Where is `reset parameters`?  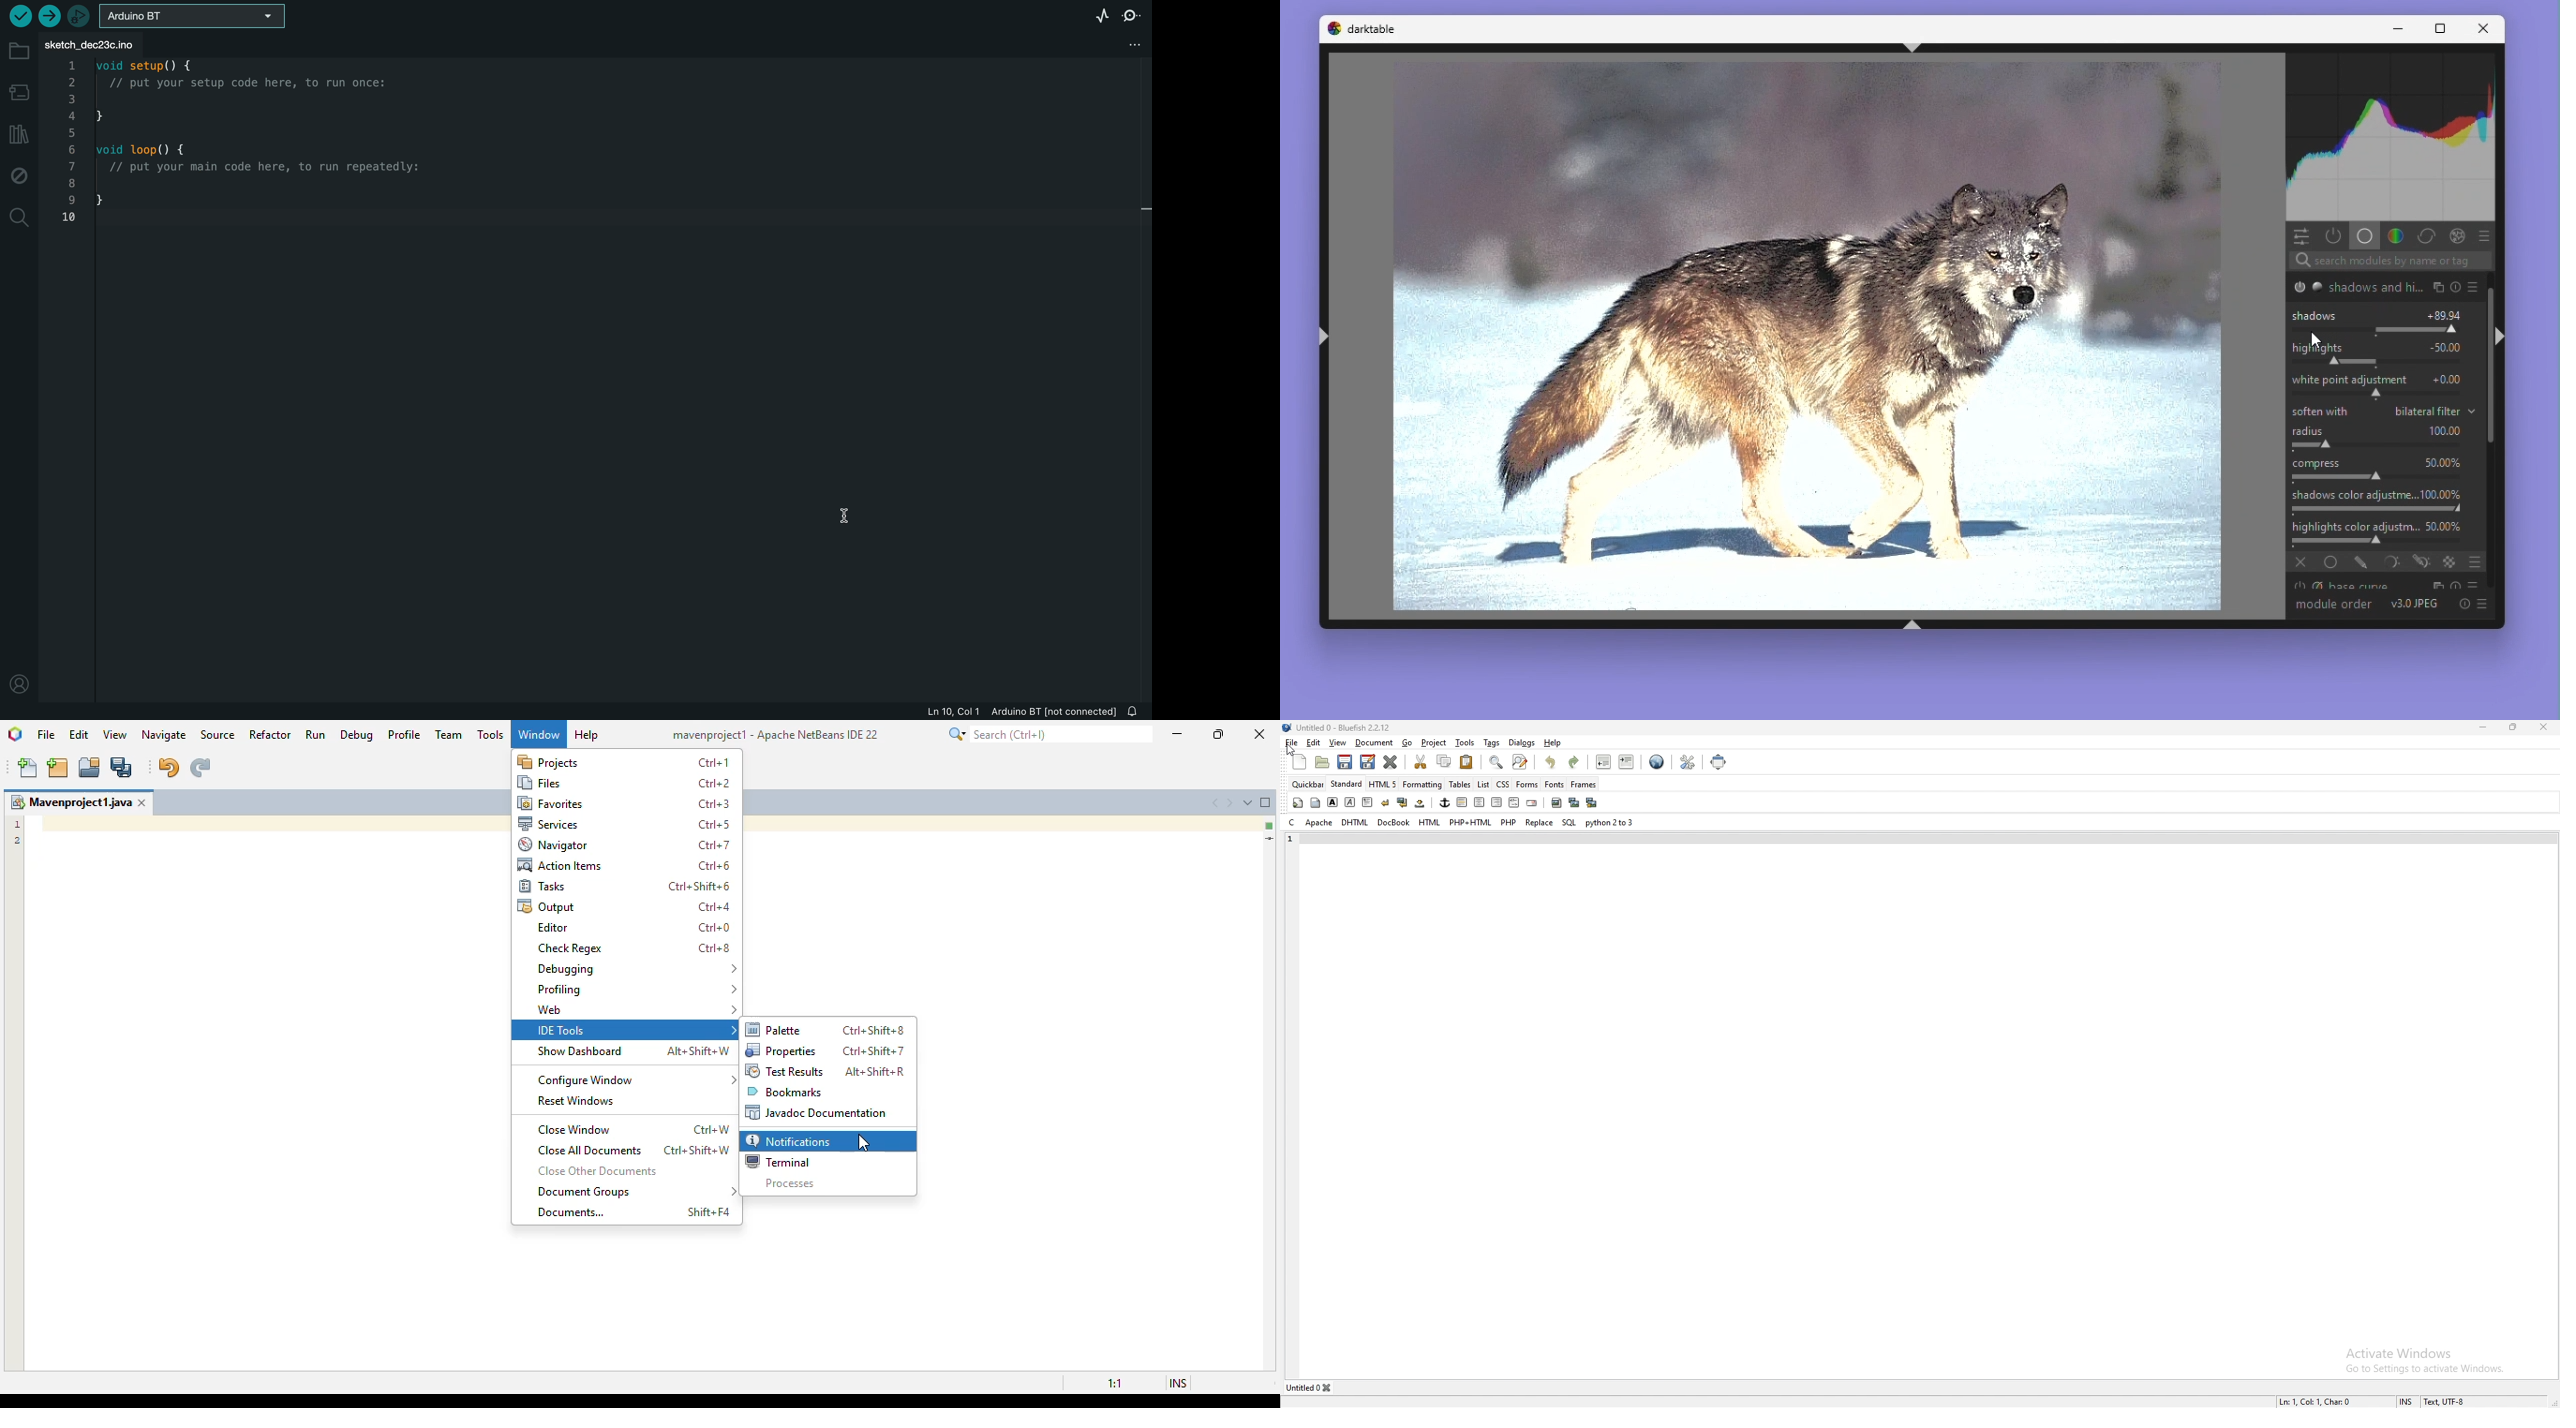
reset parameters is located at coordinates (2457, 585).